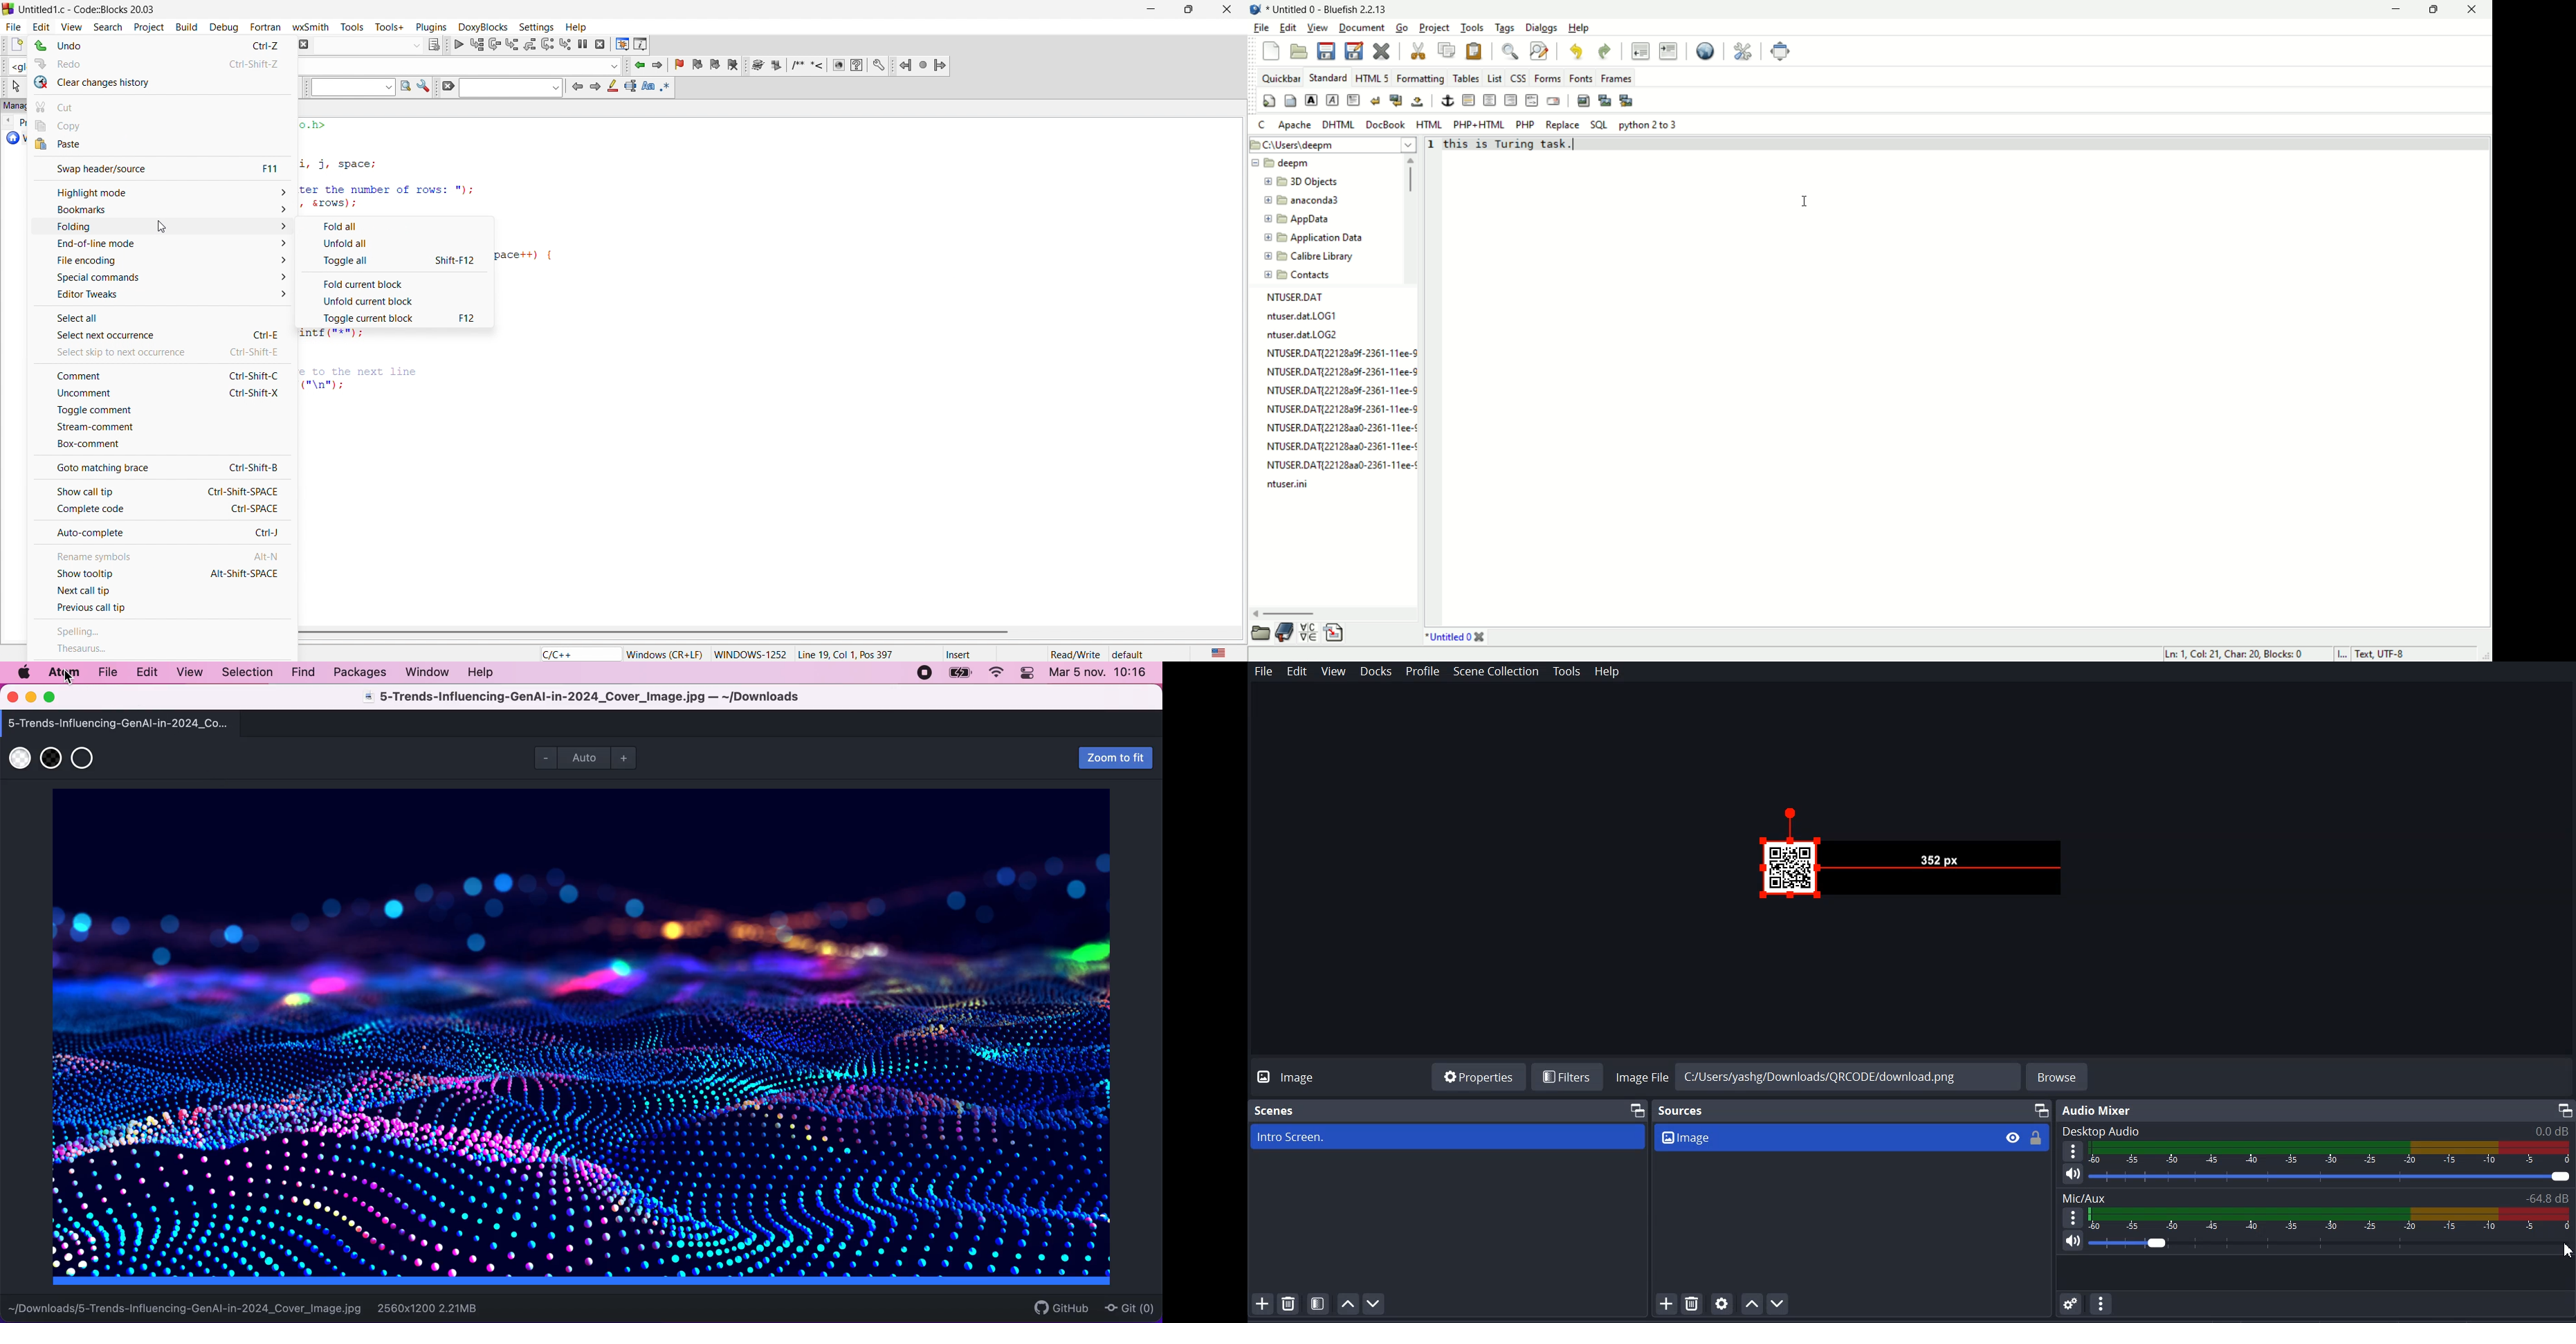 Image resolution: width=2576 pixels, height=1344 pixels. Describe the element at coordinates (156, 395) in the screenshot. I see `uncomment` at that location.